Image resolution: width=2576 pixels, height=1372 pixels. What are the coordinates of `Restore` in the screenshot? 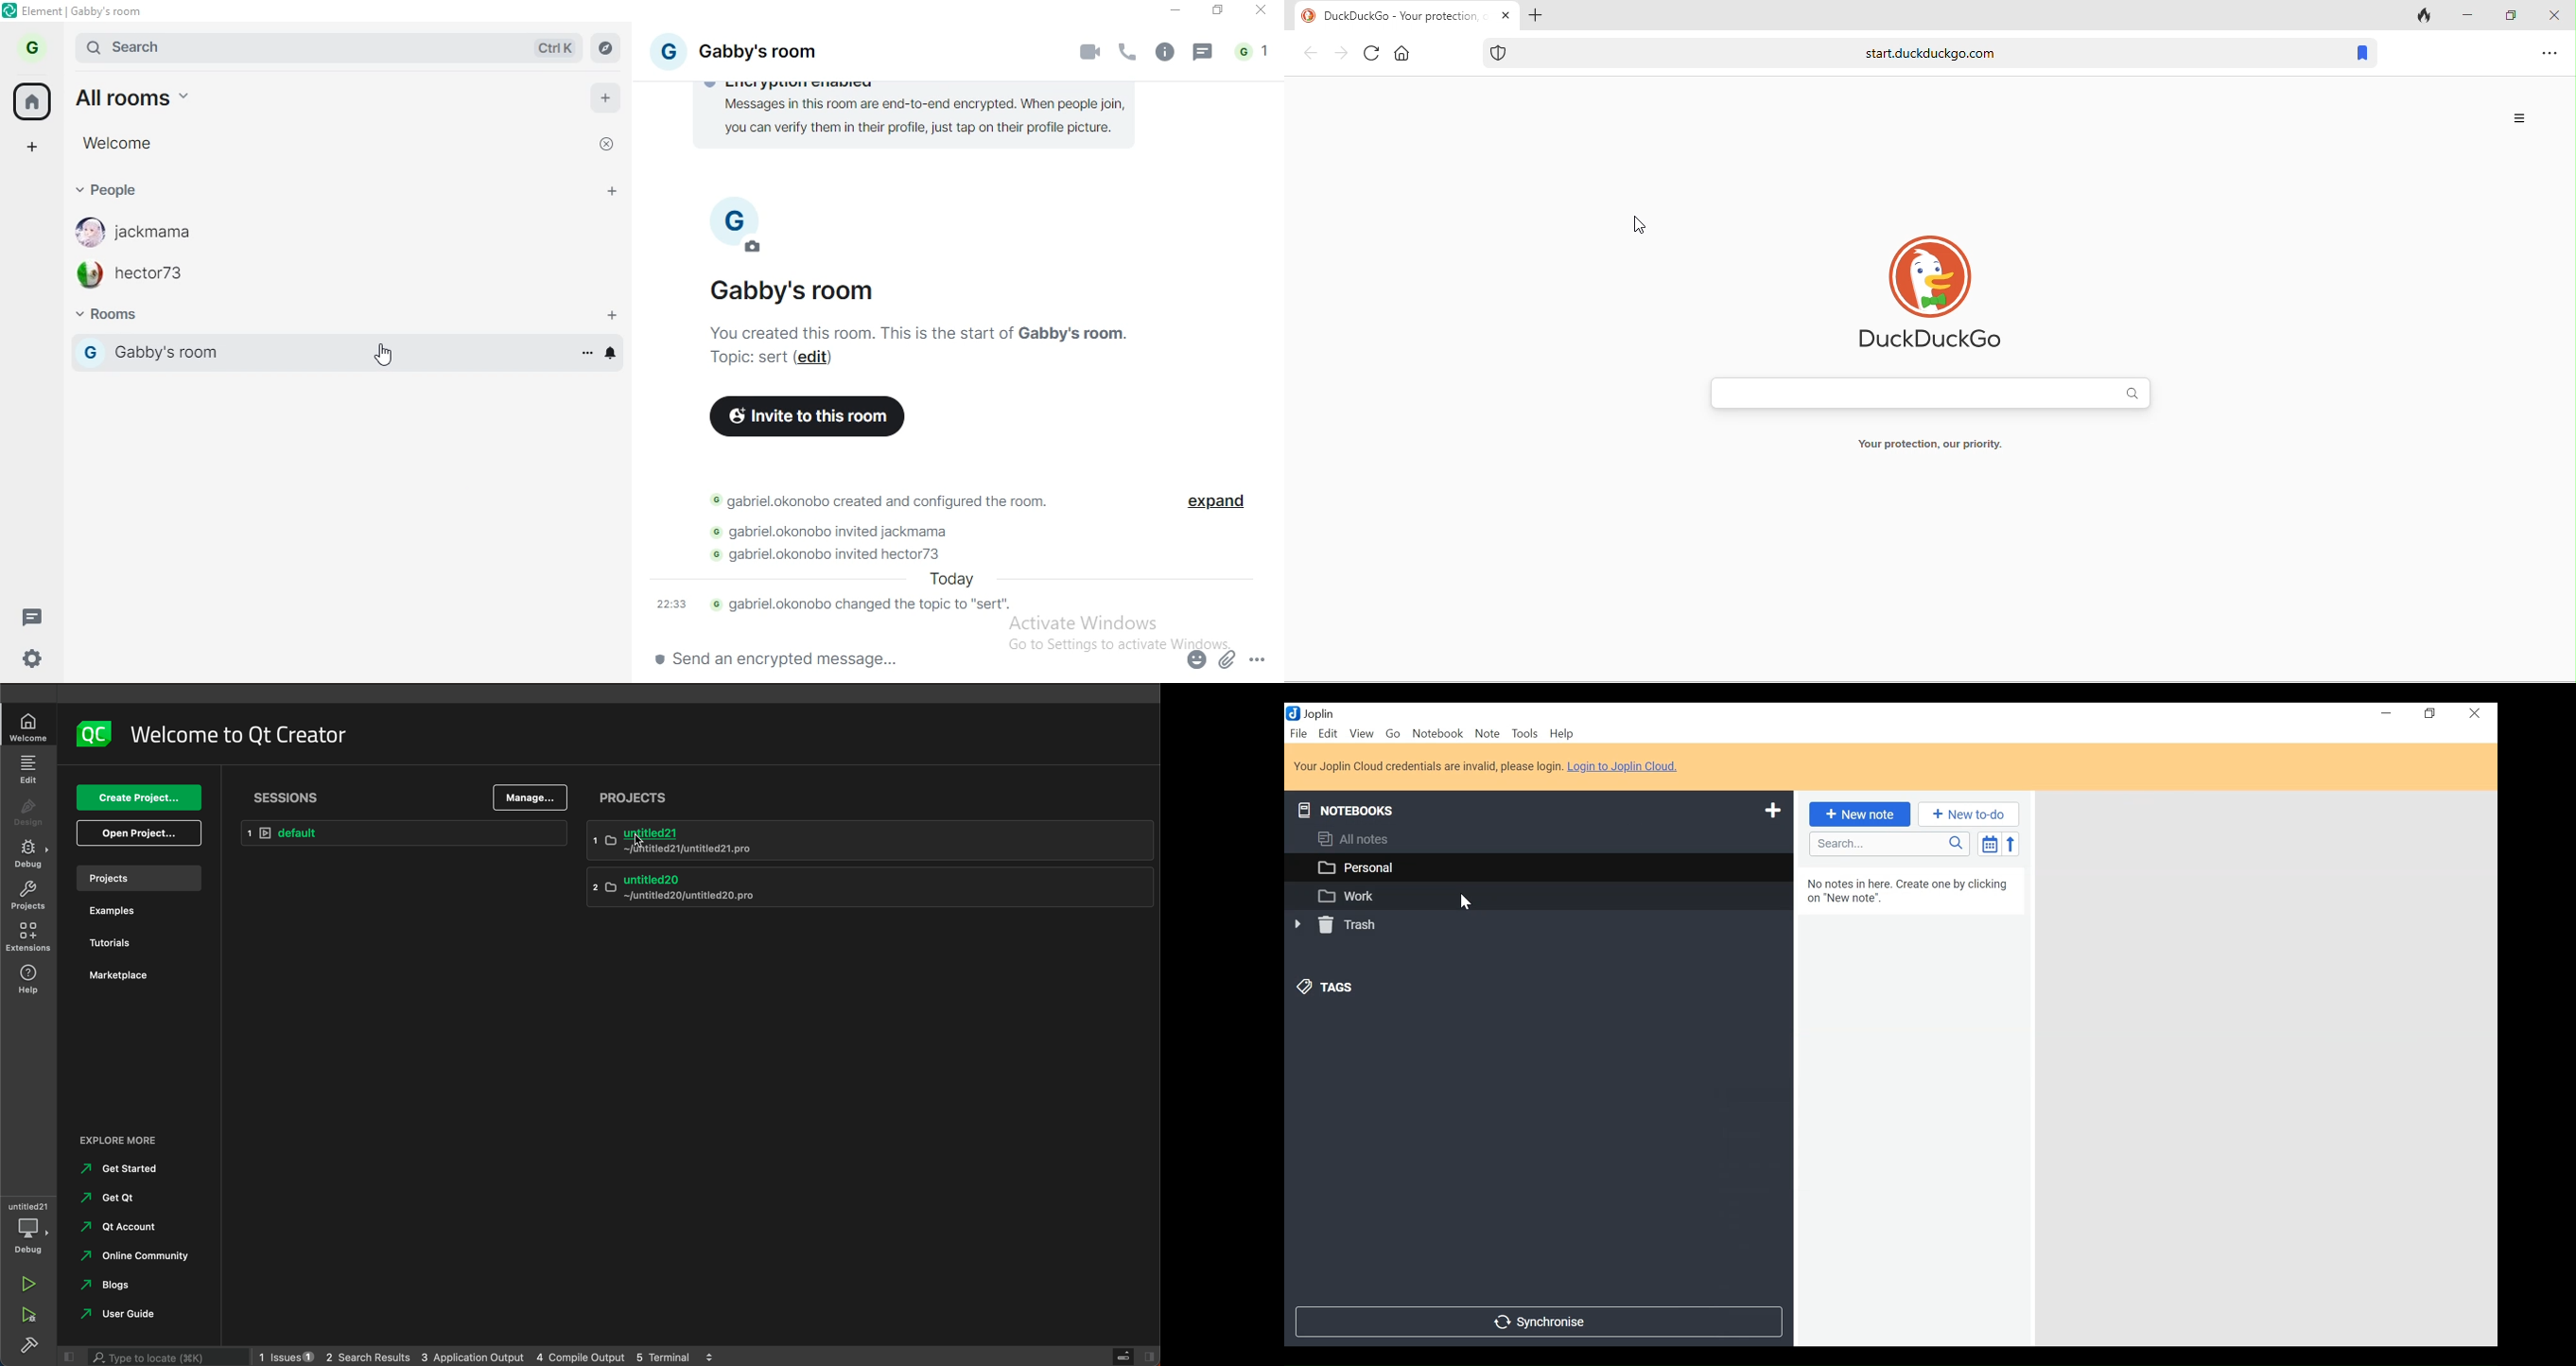 It's located at (2430, 713).